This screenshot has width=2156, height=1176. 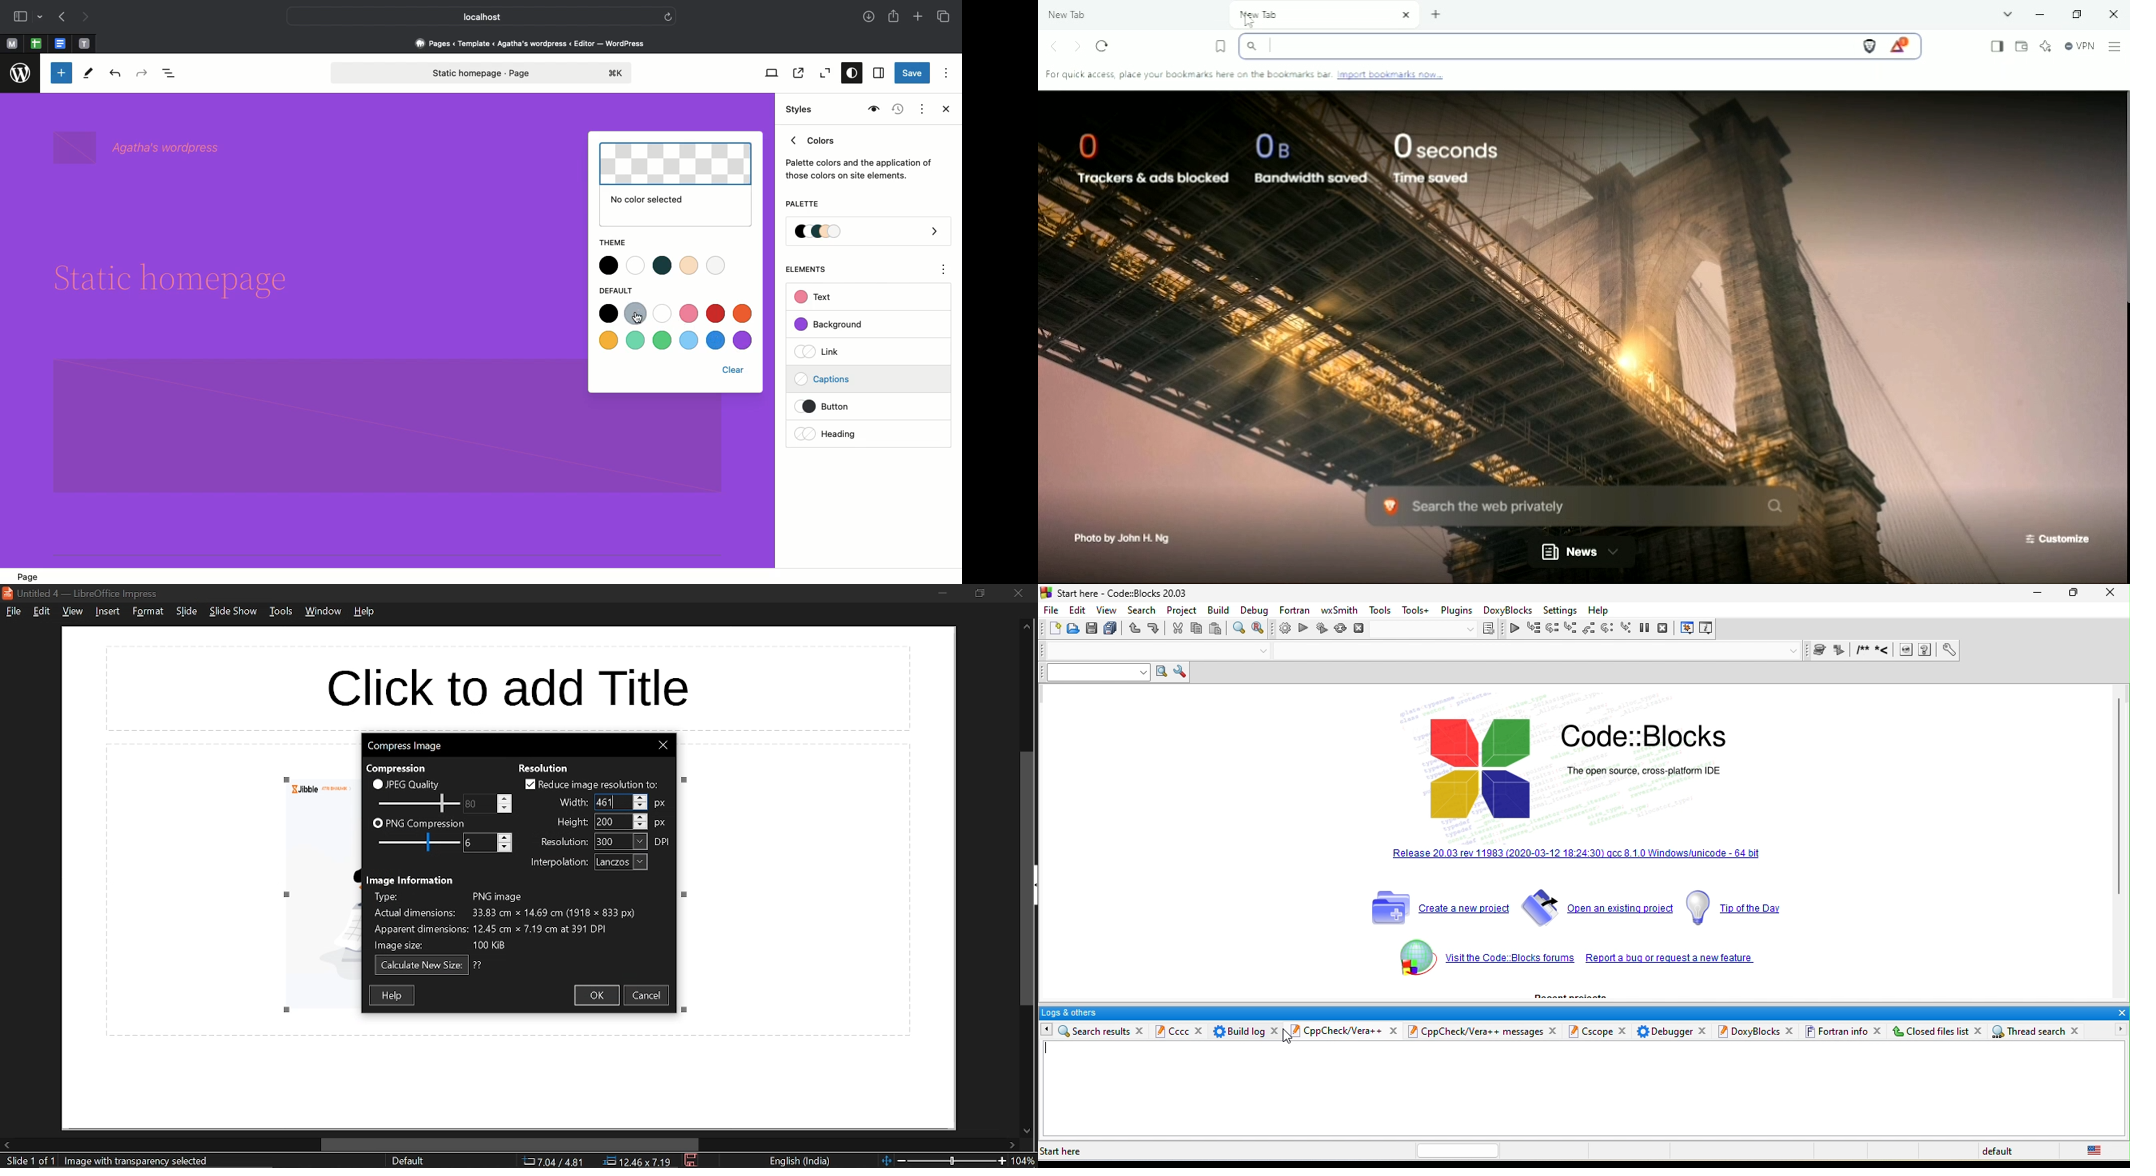 I want to click on close, so click(x=1140, y=1030).